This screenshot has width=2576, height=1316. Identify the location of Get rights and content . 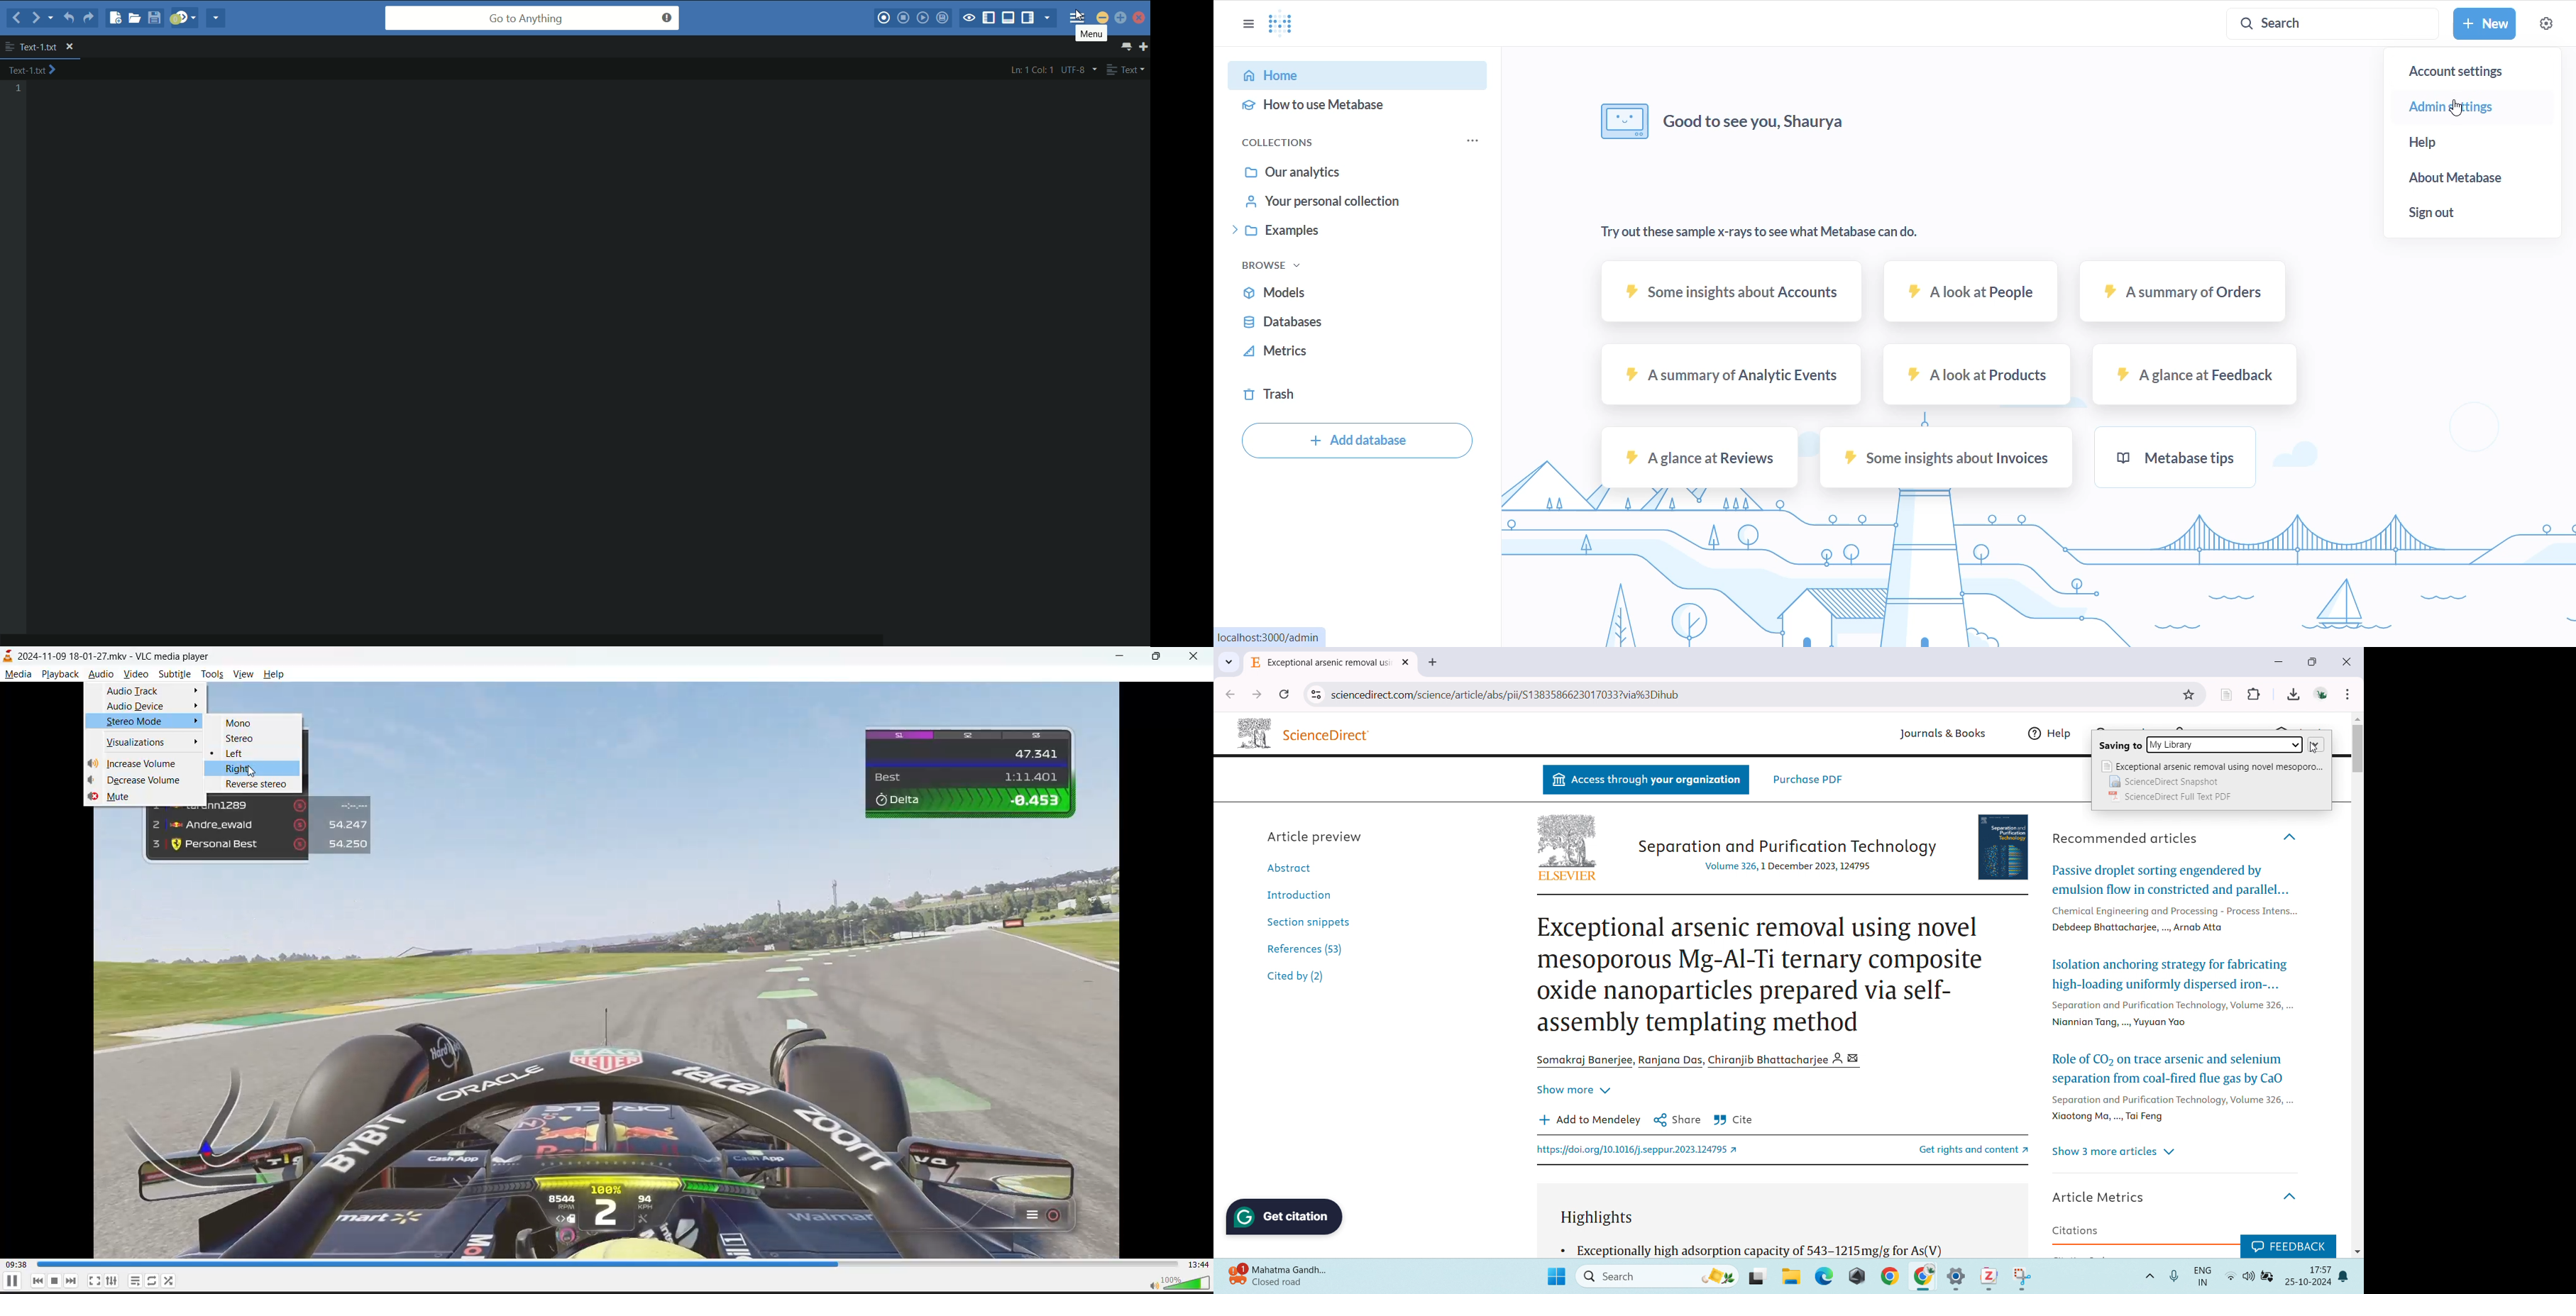
(1960, 1148).